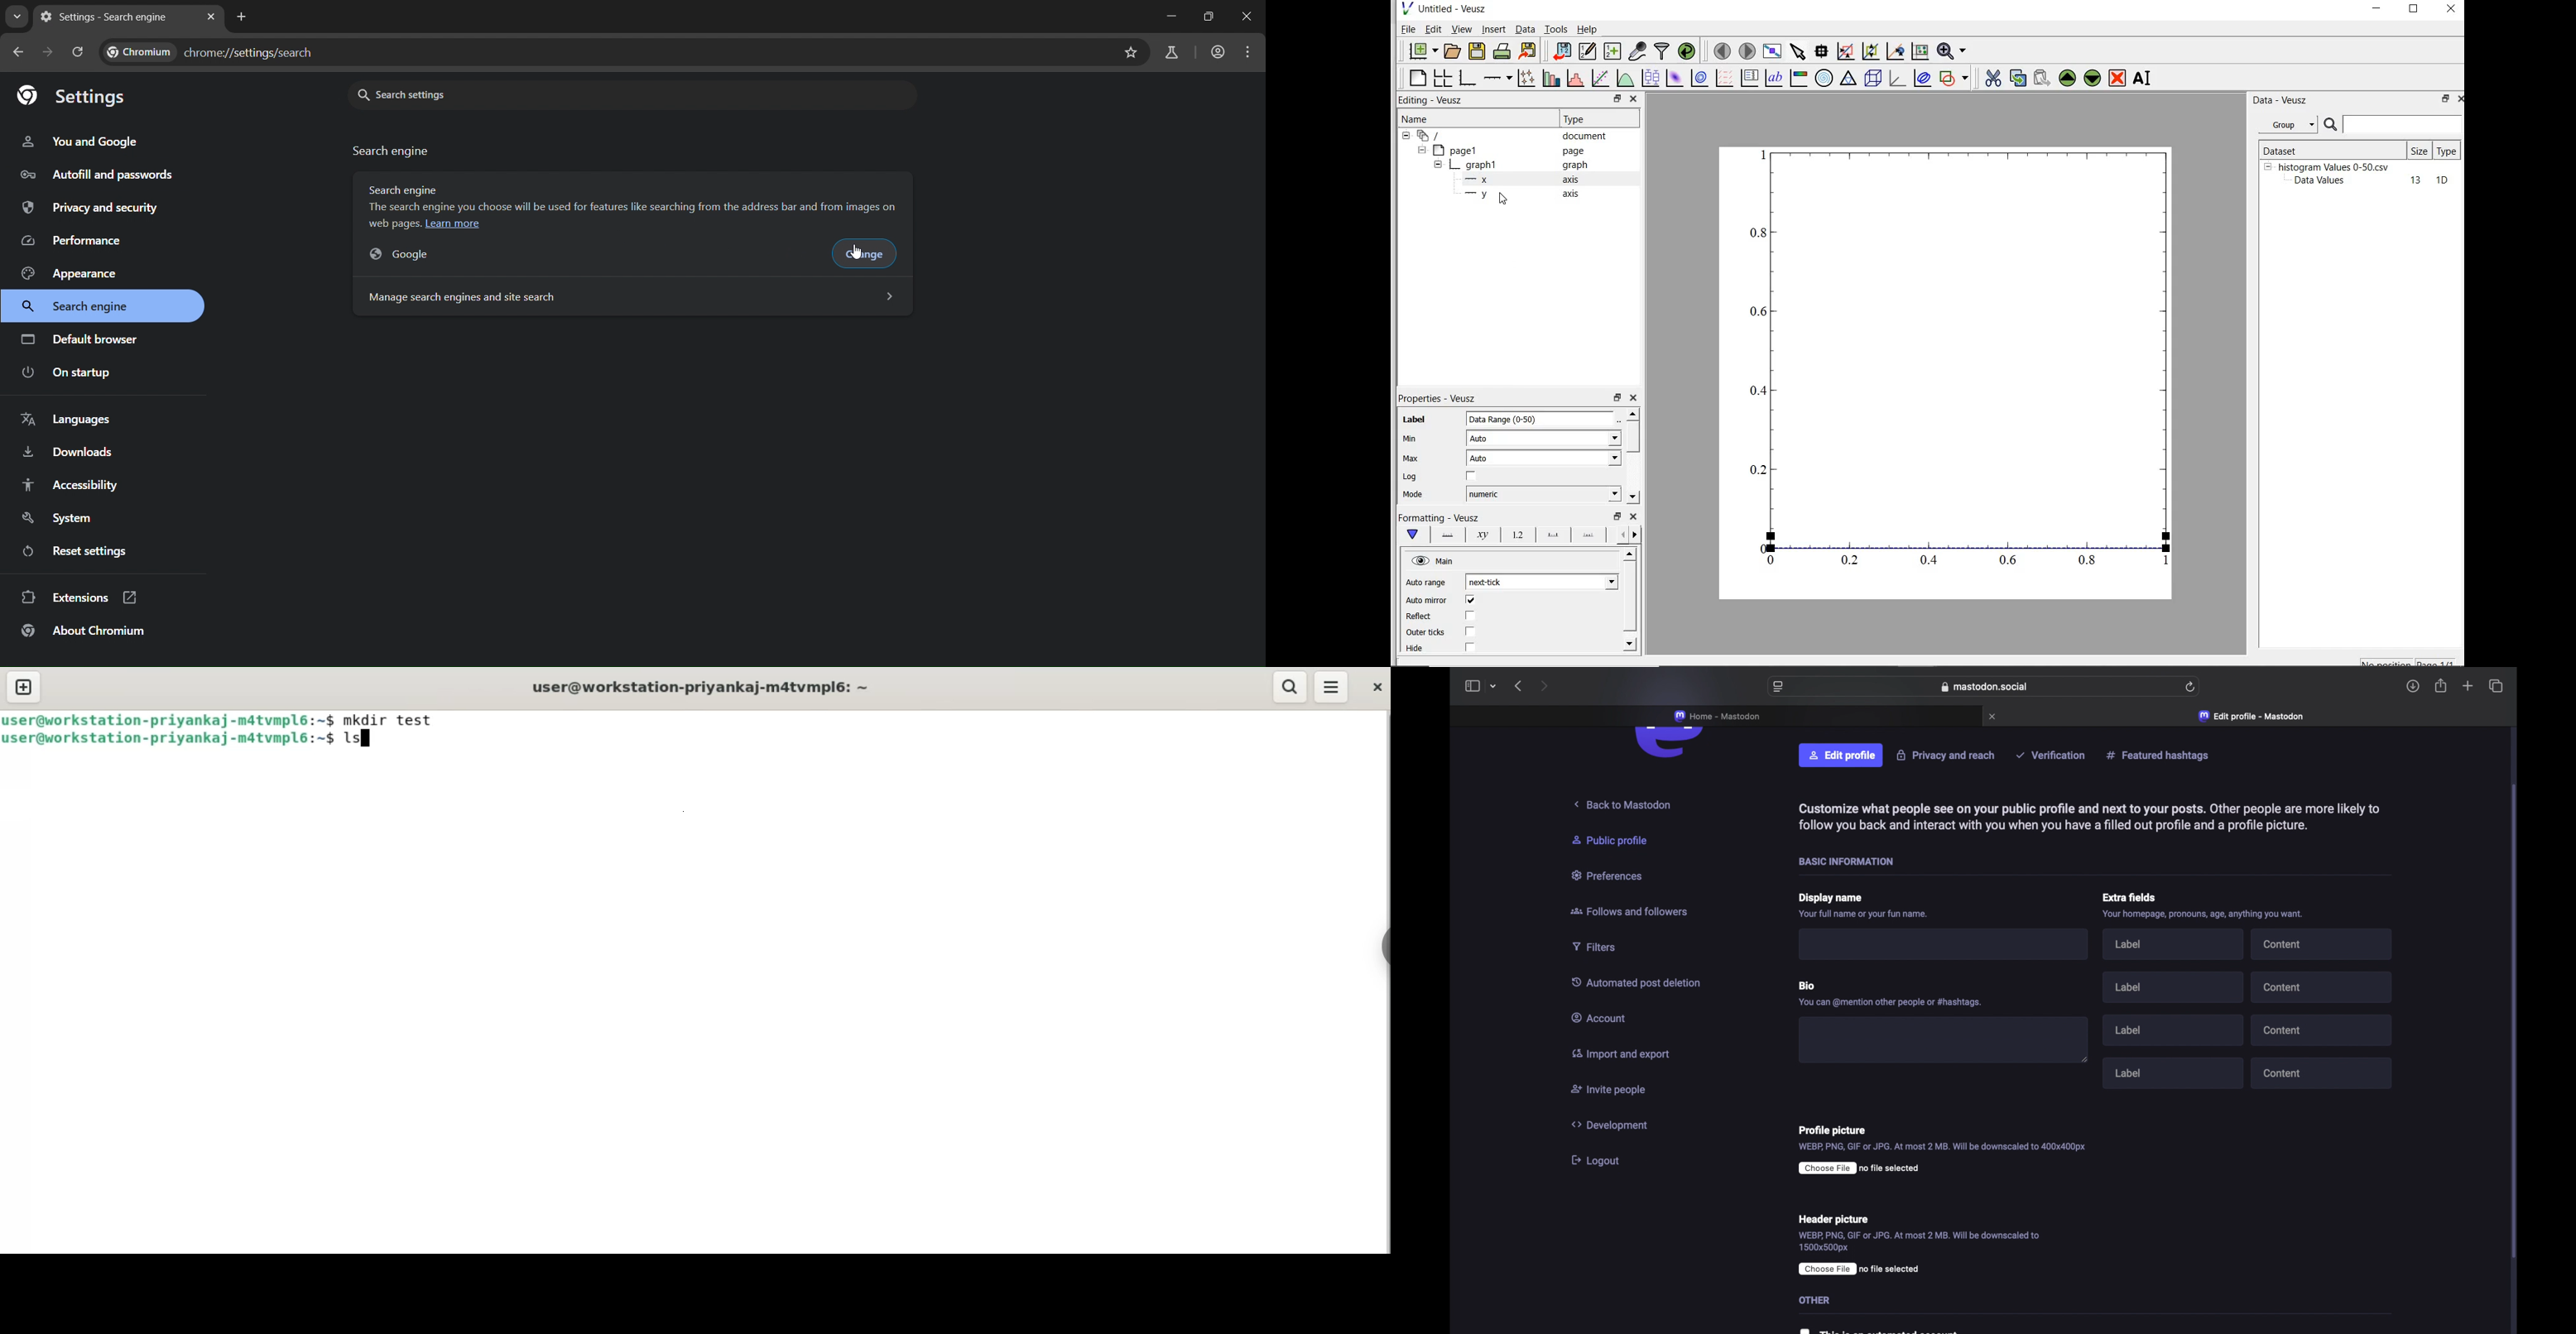 The image size is (2576, 1344). What do you see at coordinates (1431, 100) in the screenshot?
I see `editing-veusz` at bounding box center [1431, 100].